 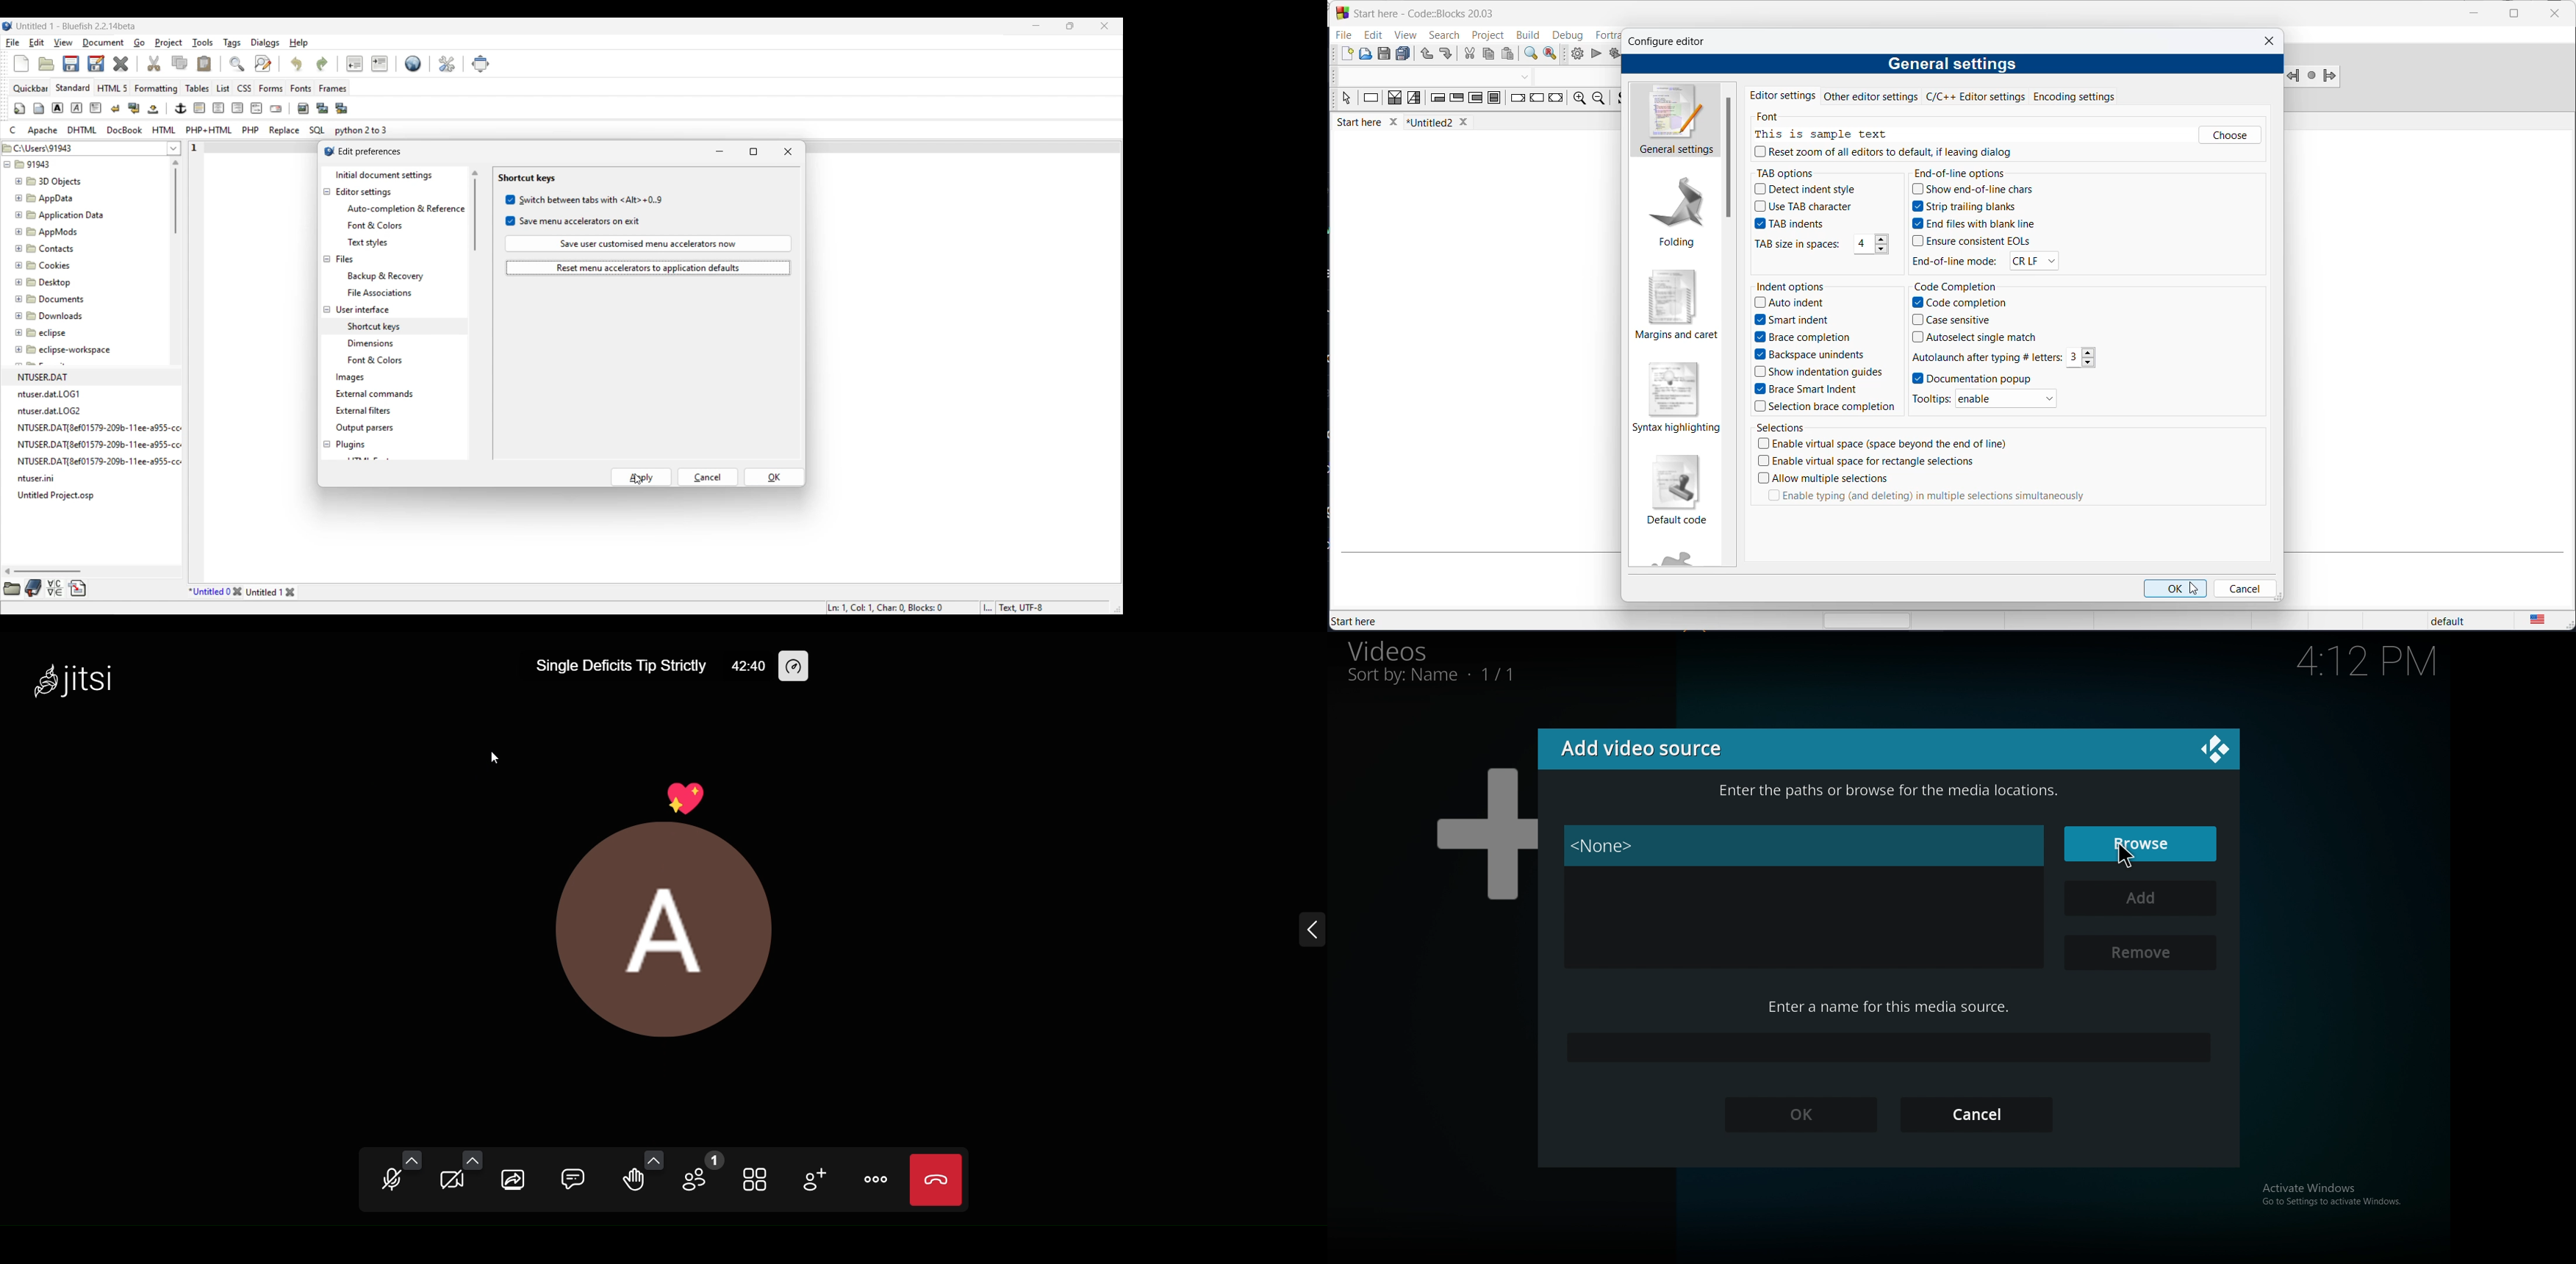 What do you see at coordinates (1883, 250) in the screenshot?
I see `decrement tab size n spaces` at bounding box center [1883, 250].